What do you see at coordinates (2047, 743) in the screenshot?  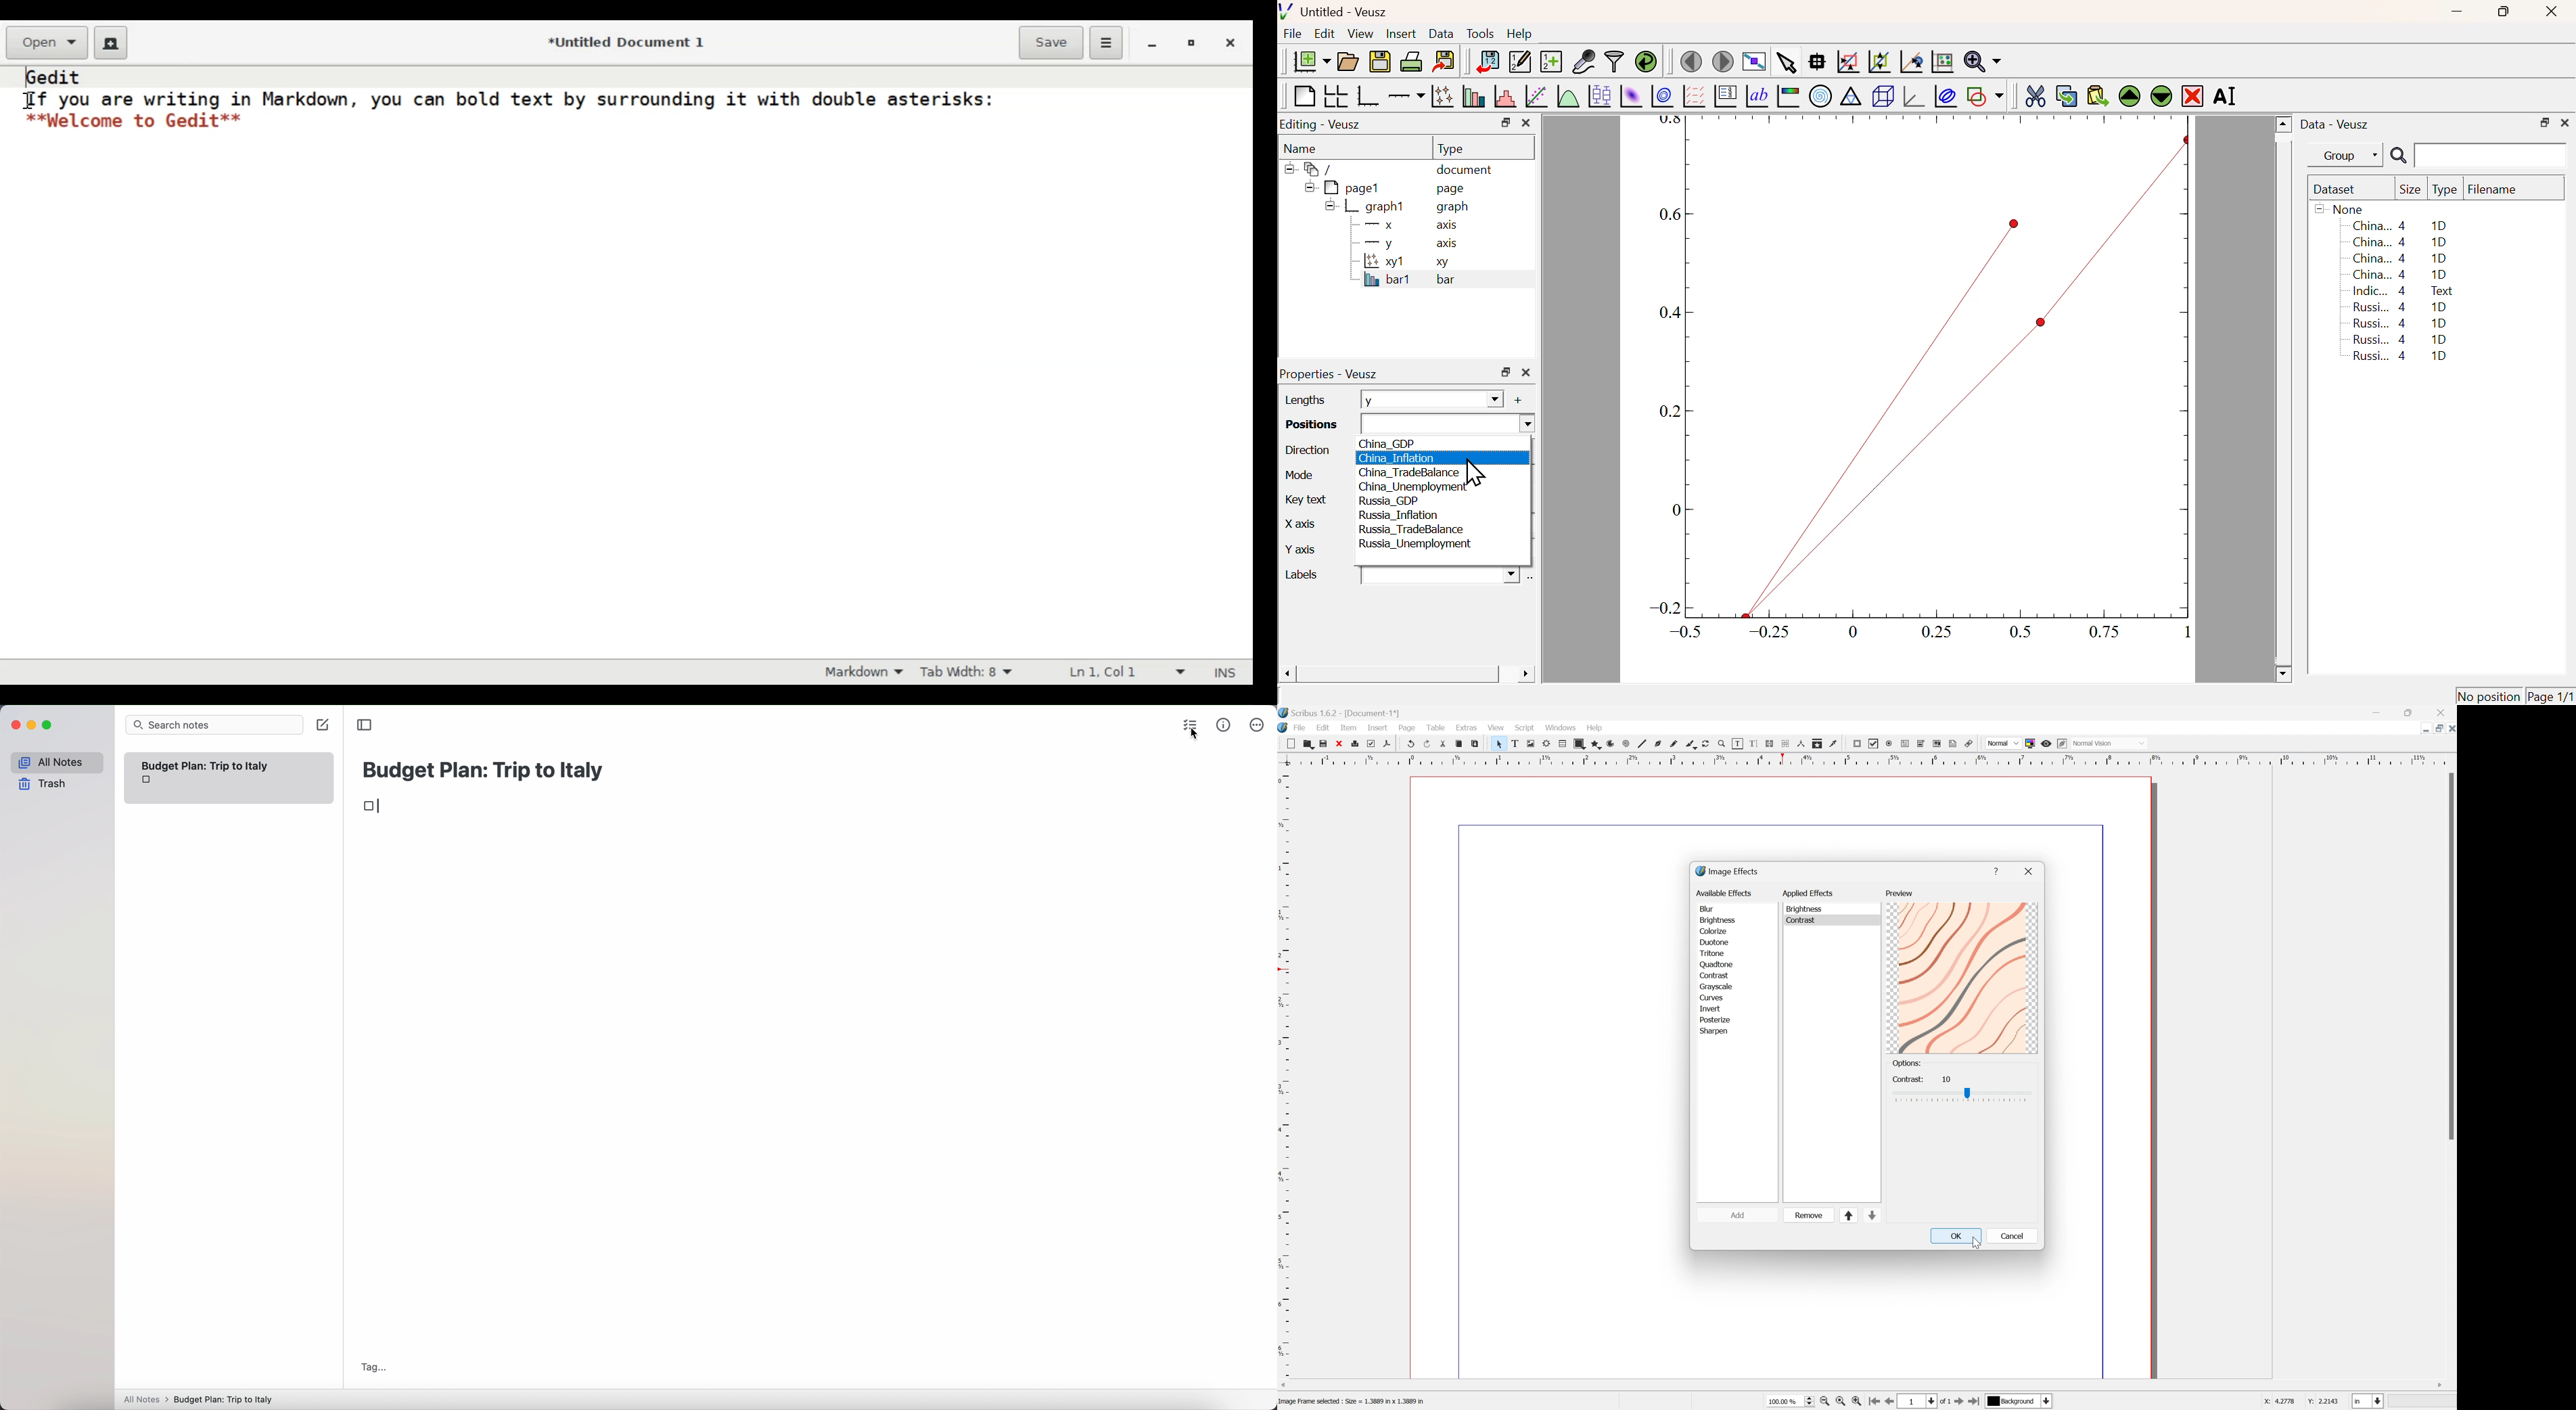 I see `Preview mode` at bounding box center [2047, 743].